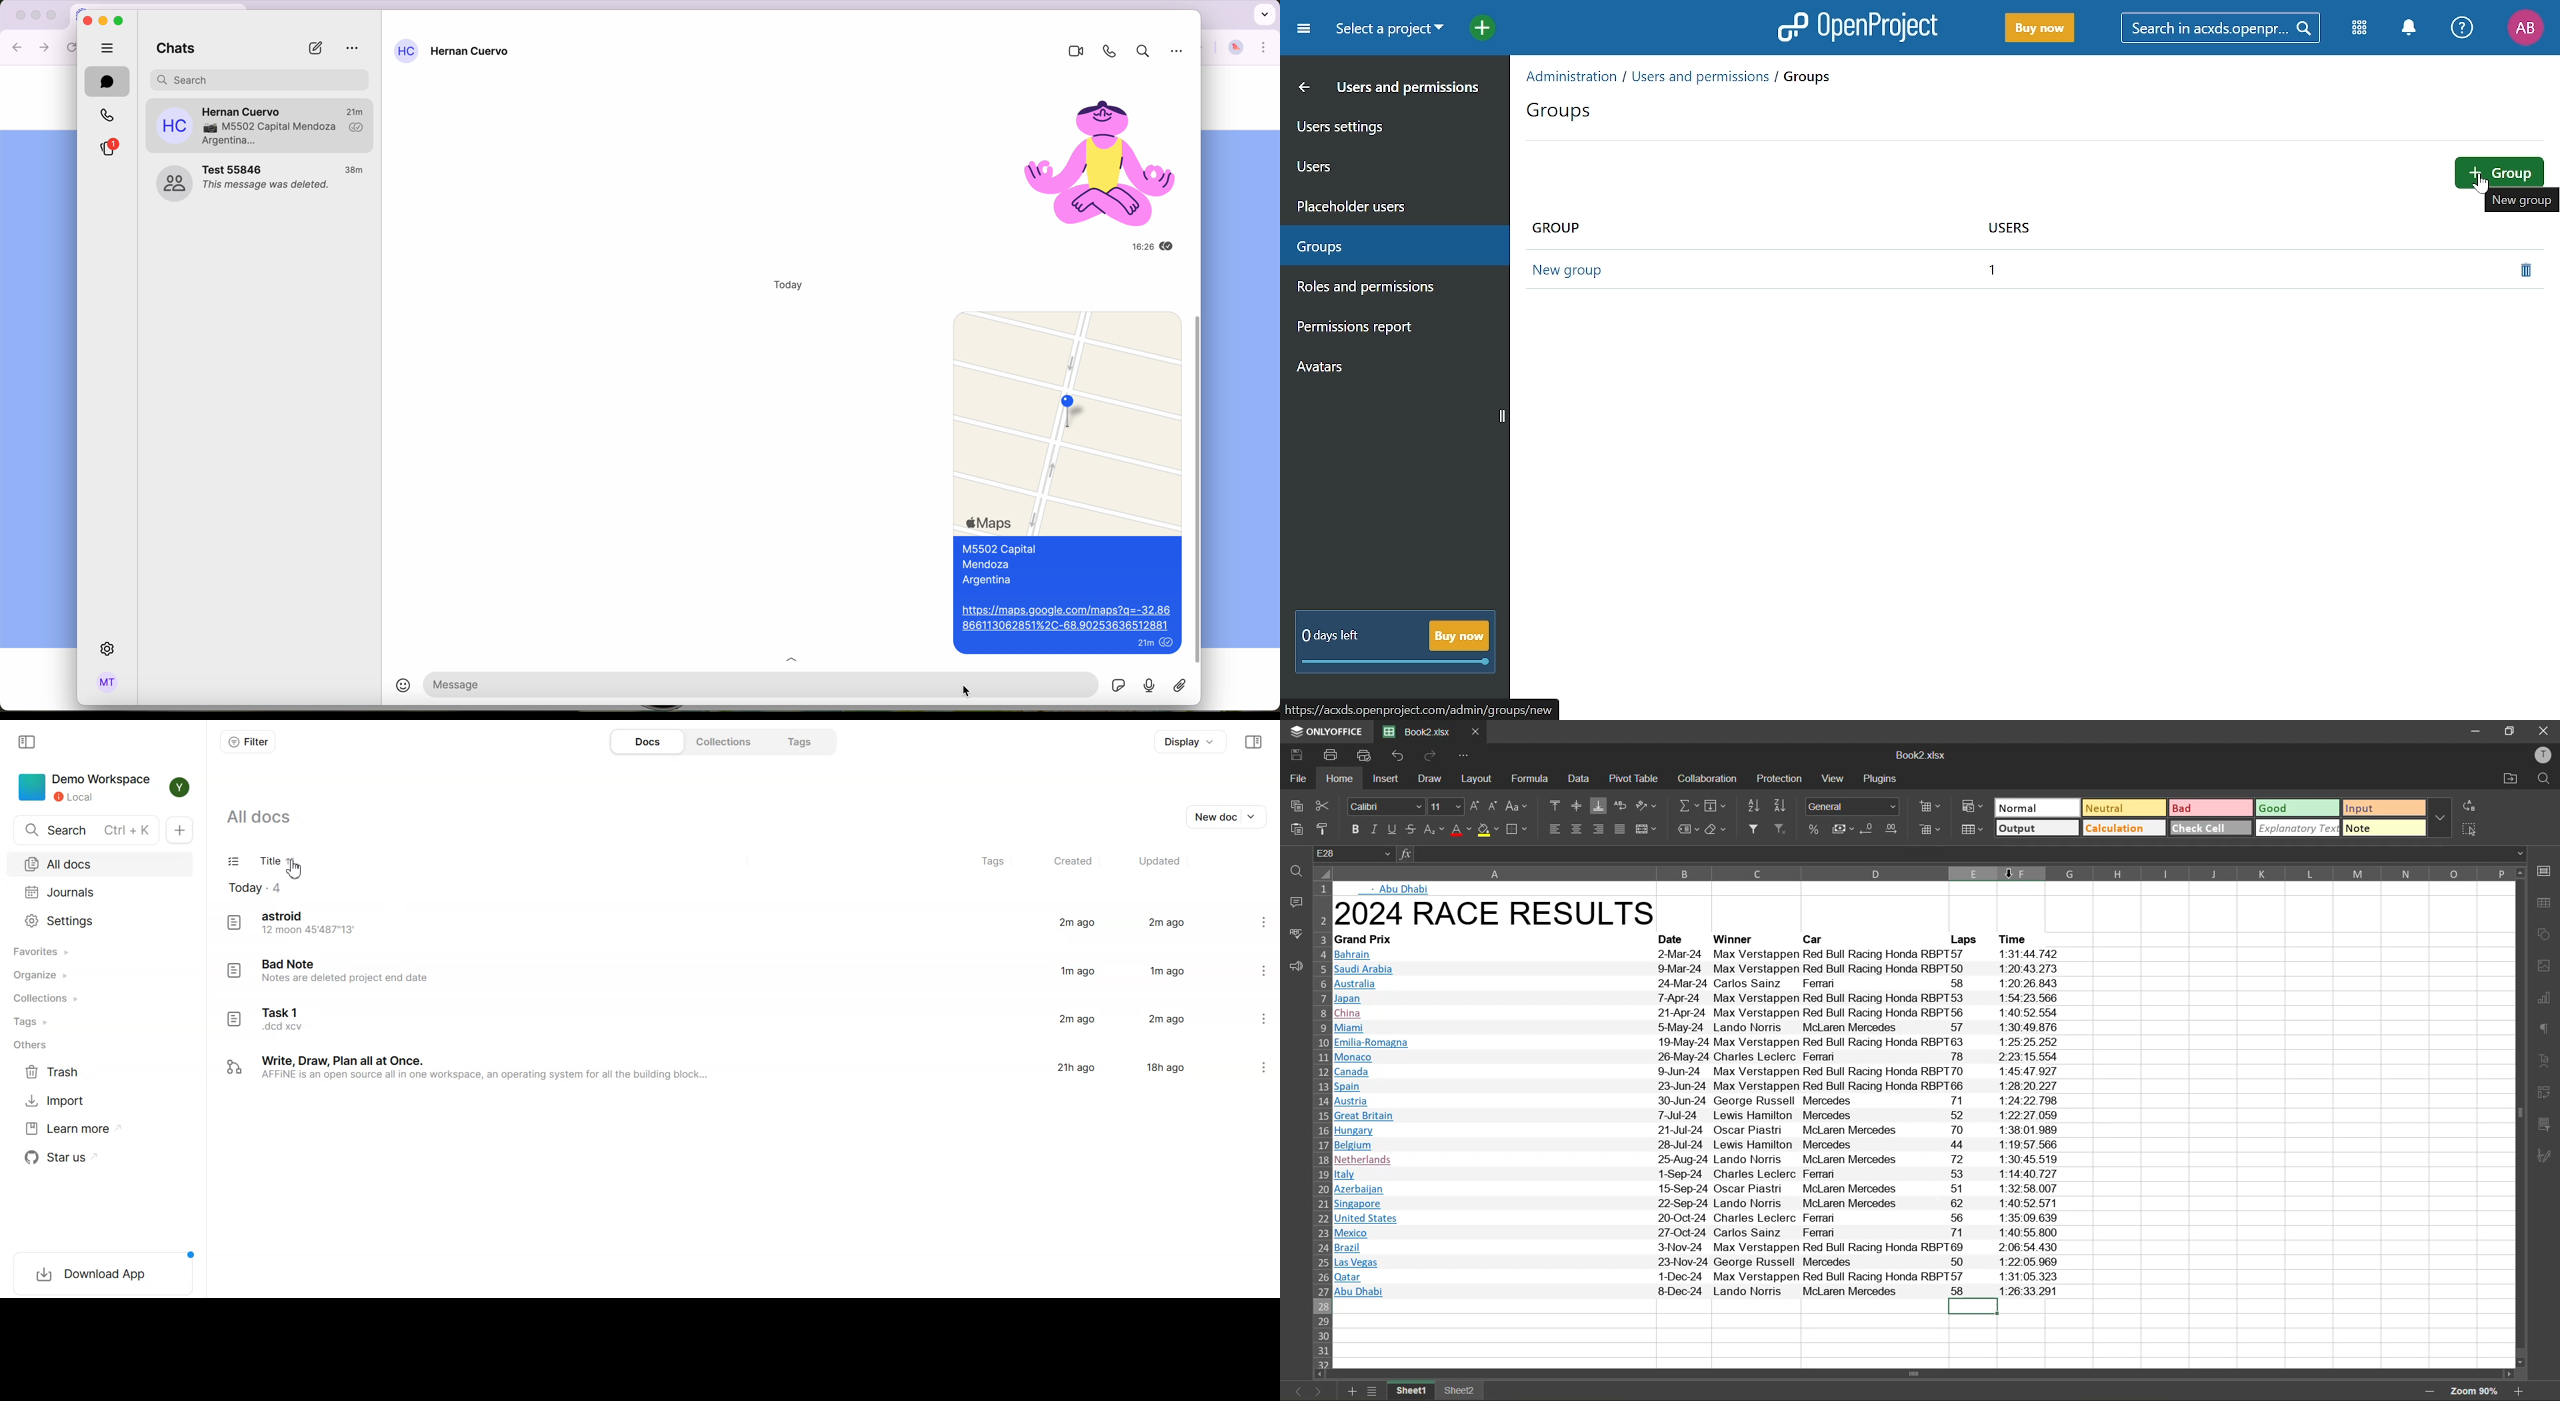 The width and height of the screenshot is (2576, 1428). I want to click on , so click(1179, 55).